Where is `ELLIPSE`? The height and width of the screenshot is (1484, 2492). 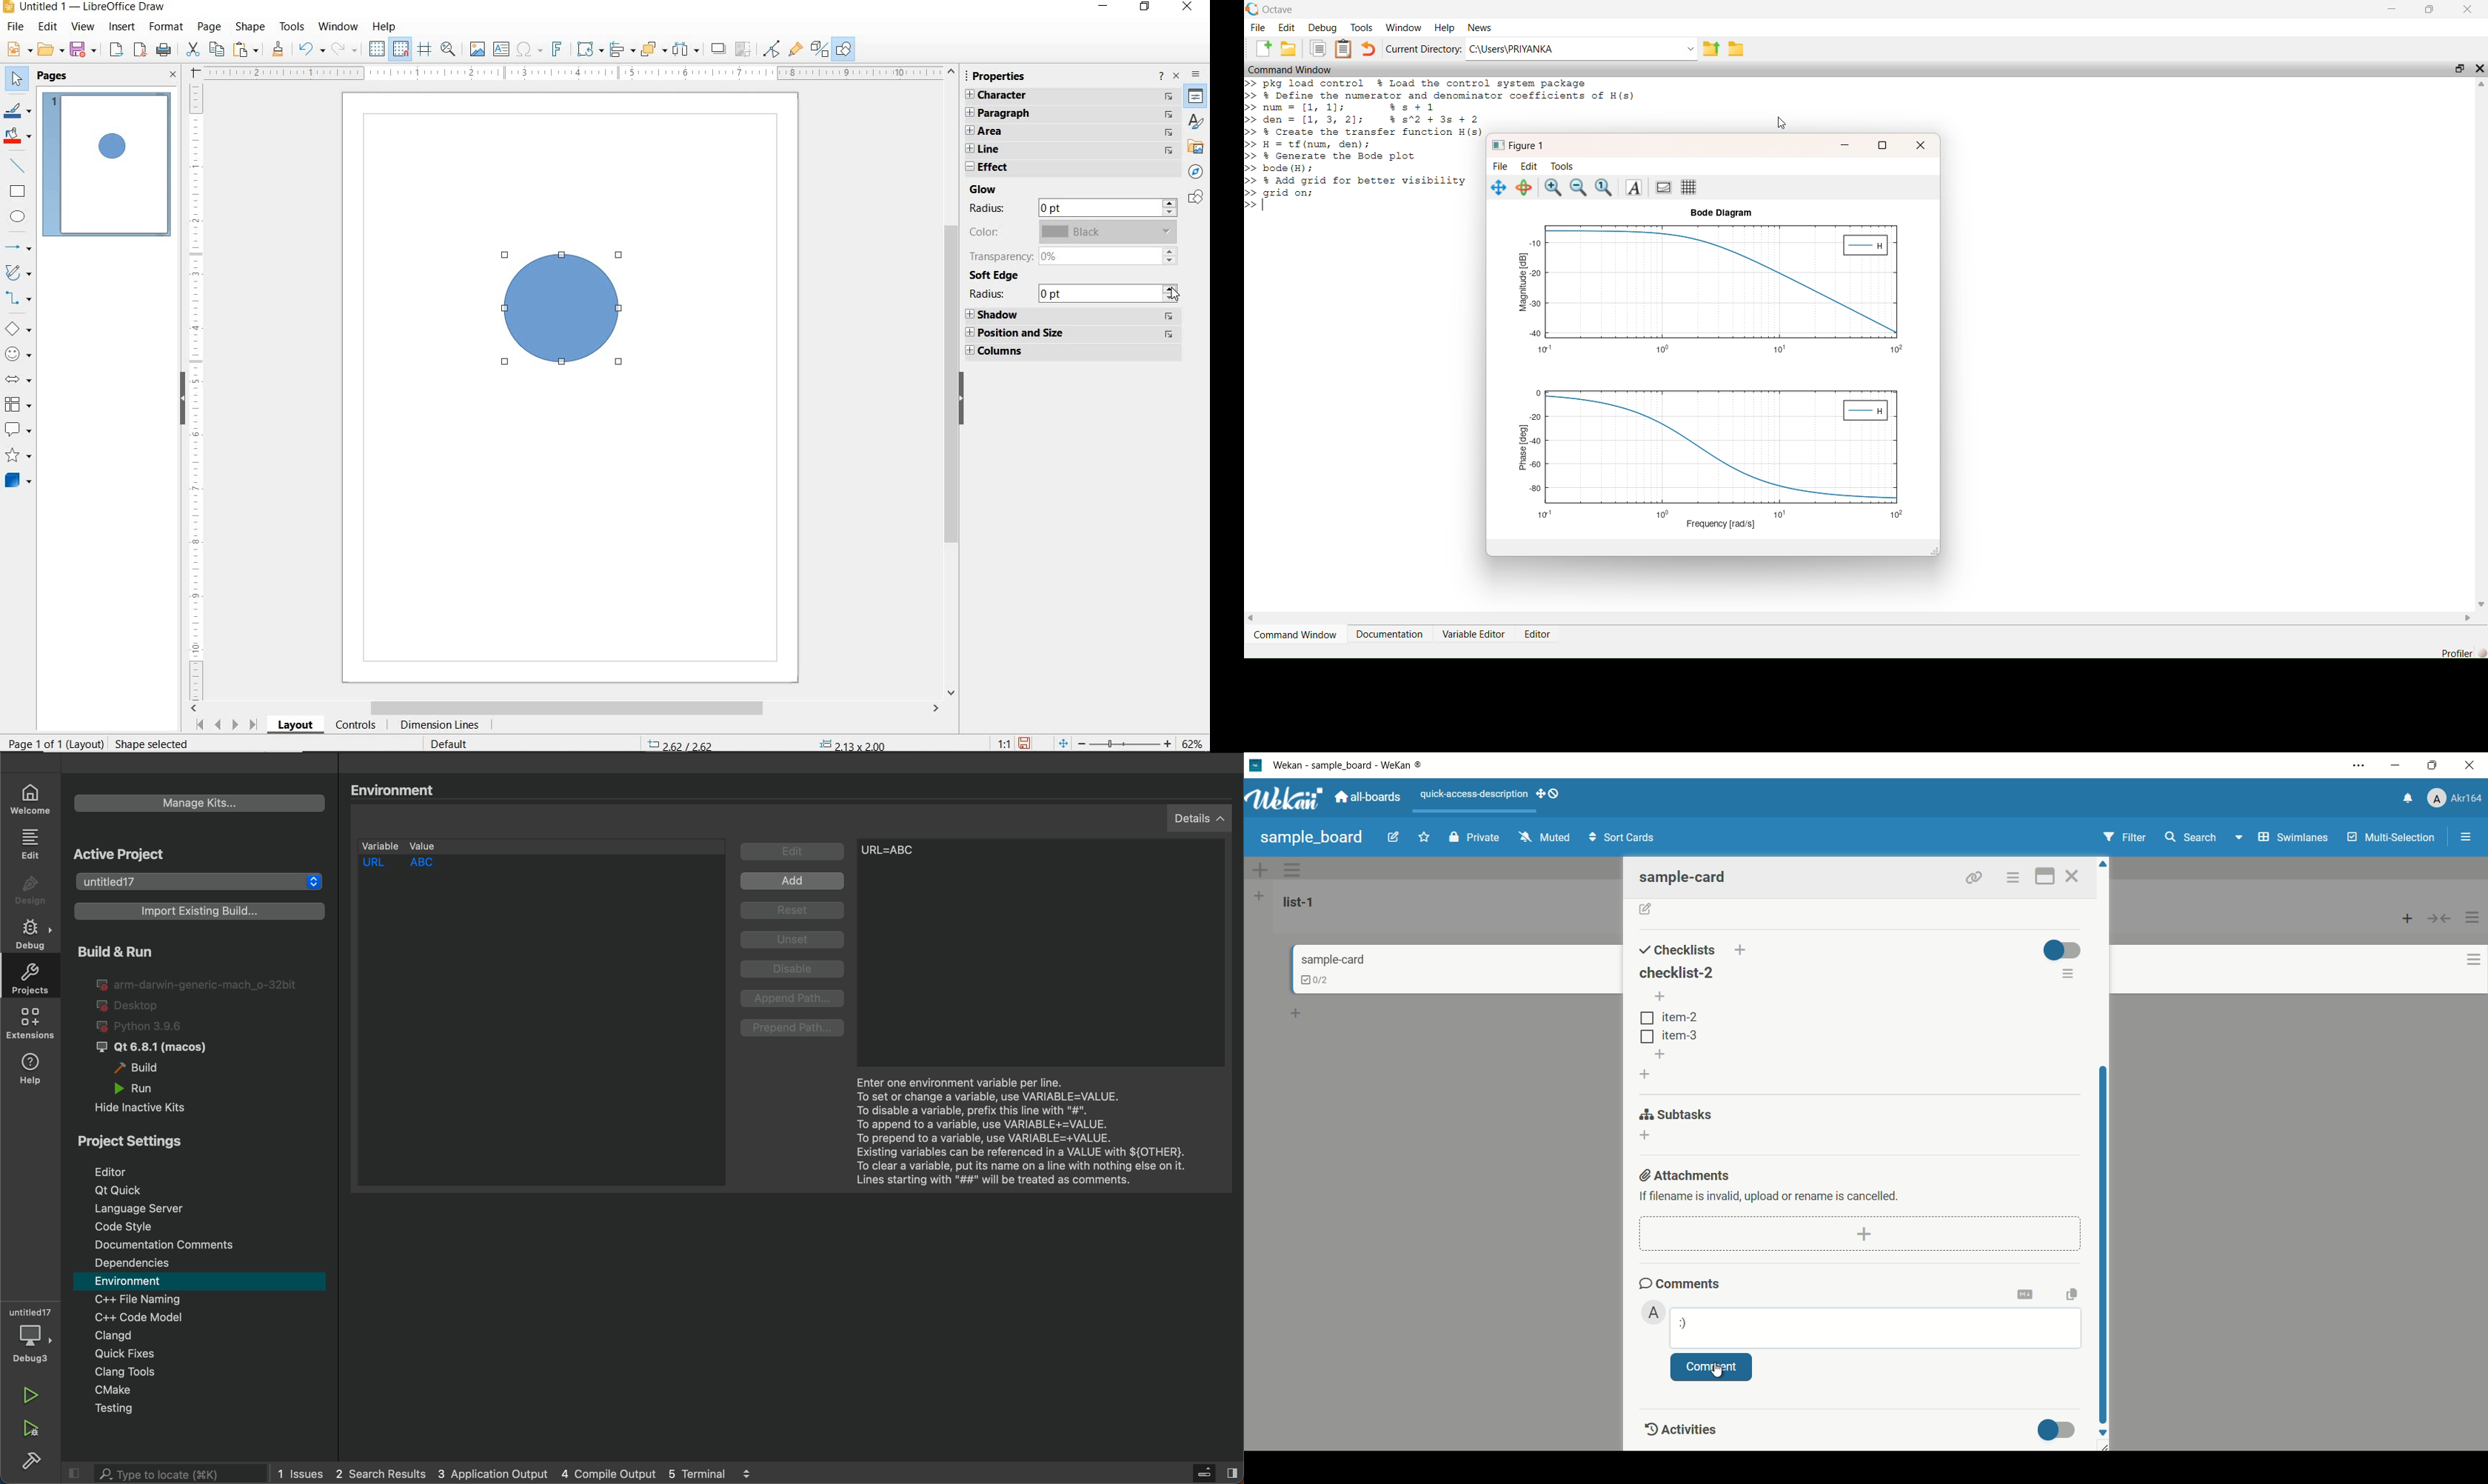
ELLIPSE is located at coordinates (19, 218).